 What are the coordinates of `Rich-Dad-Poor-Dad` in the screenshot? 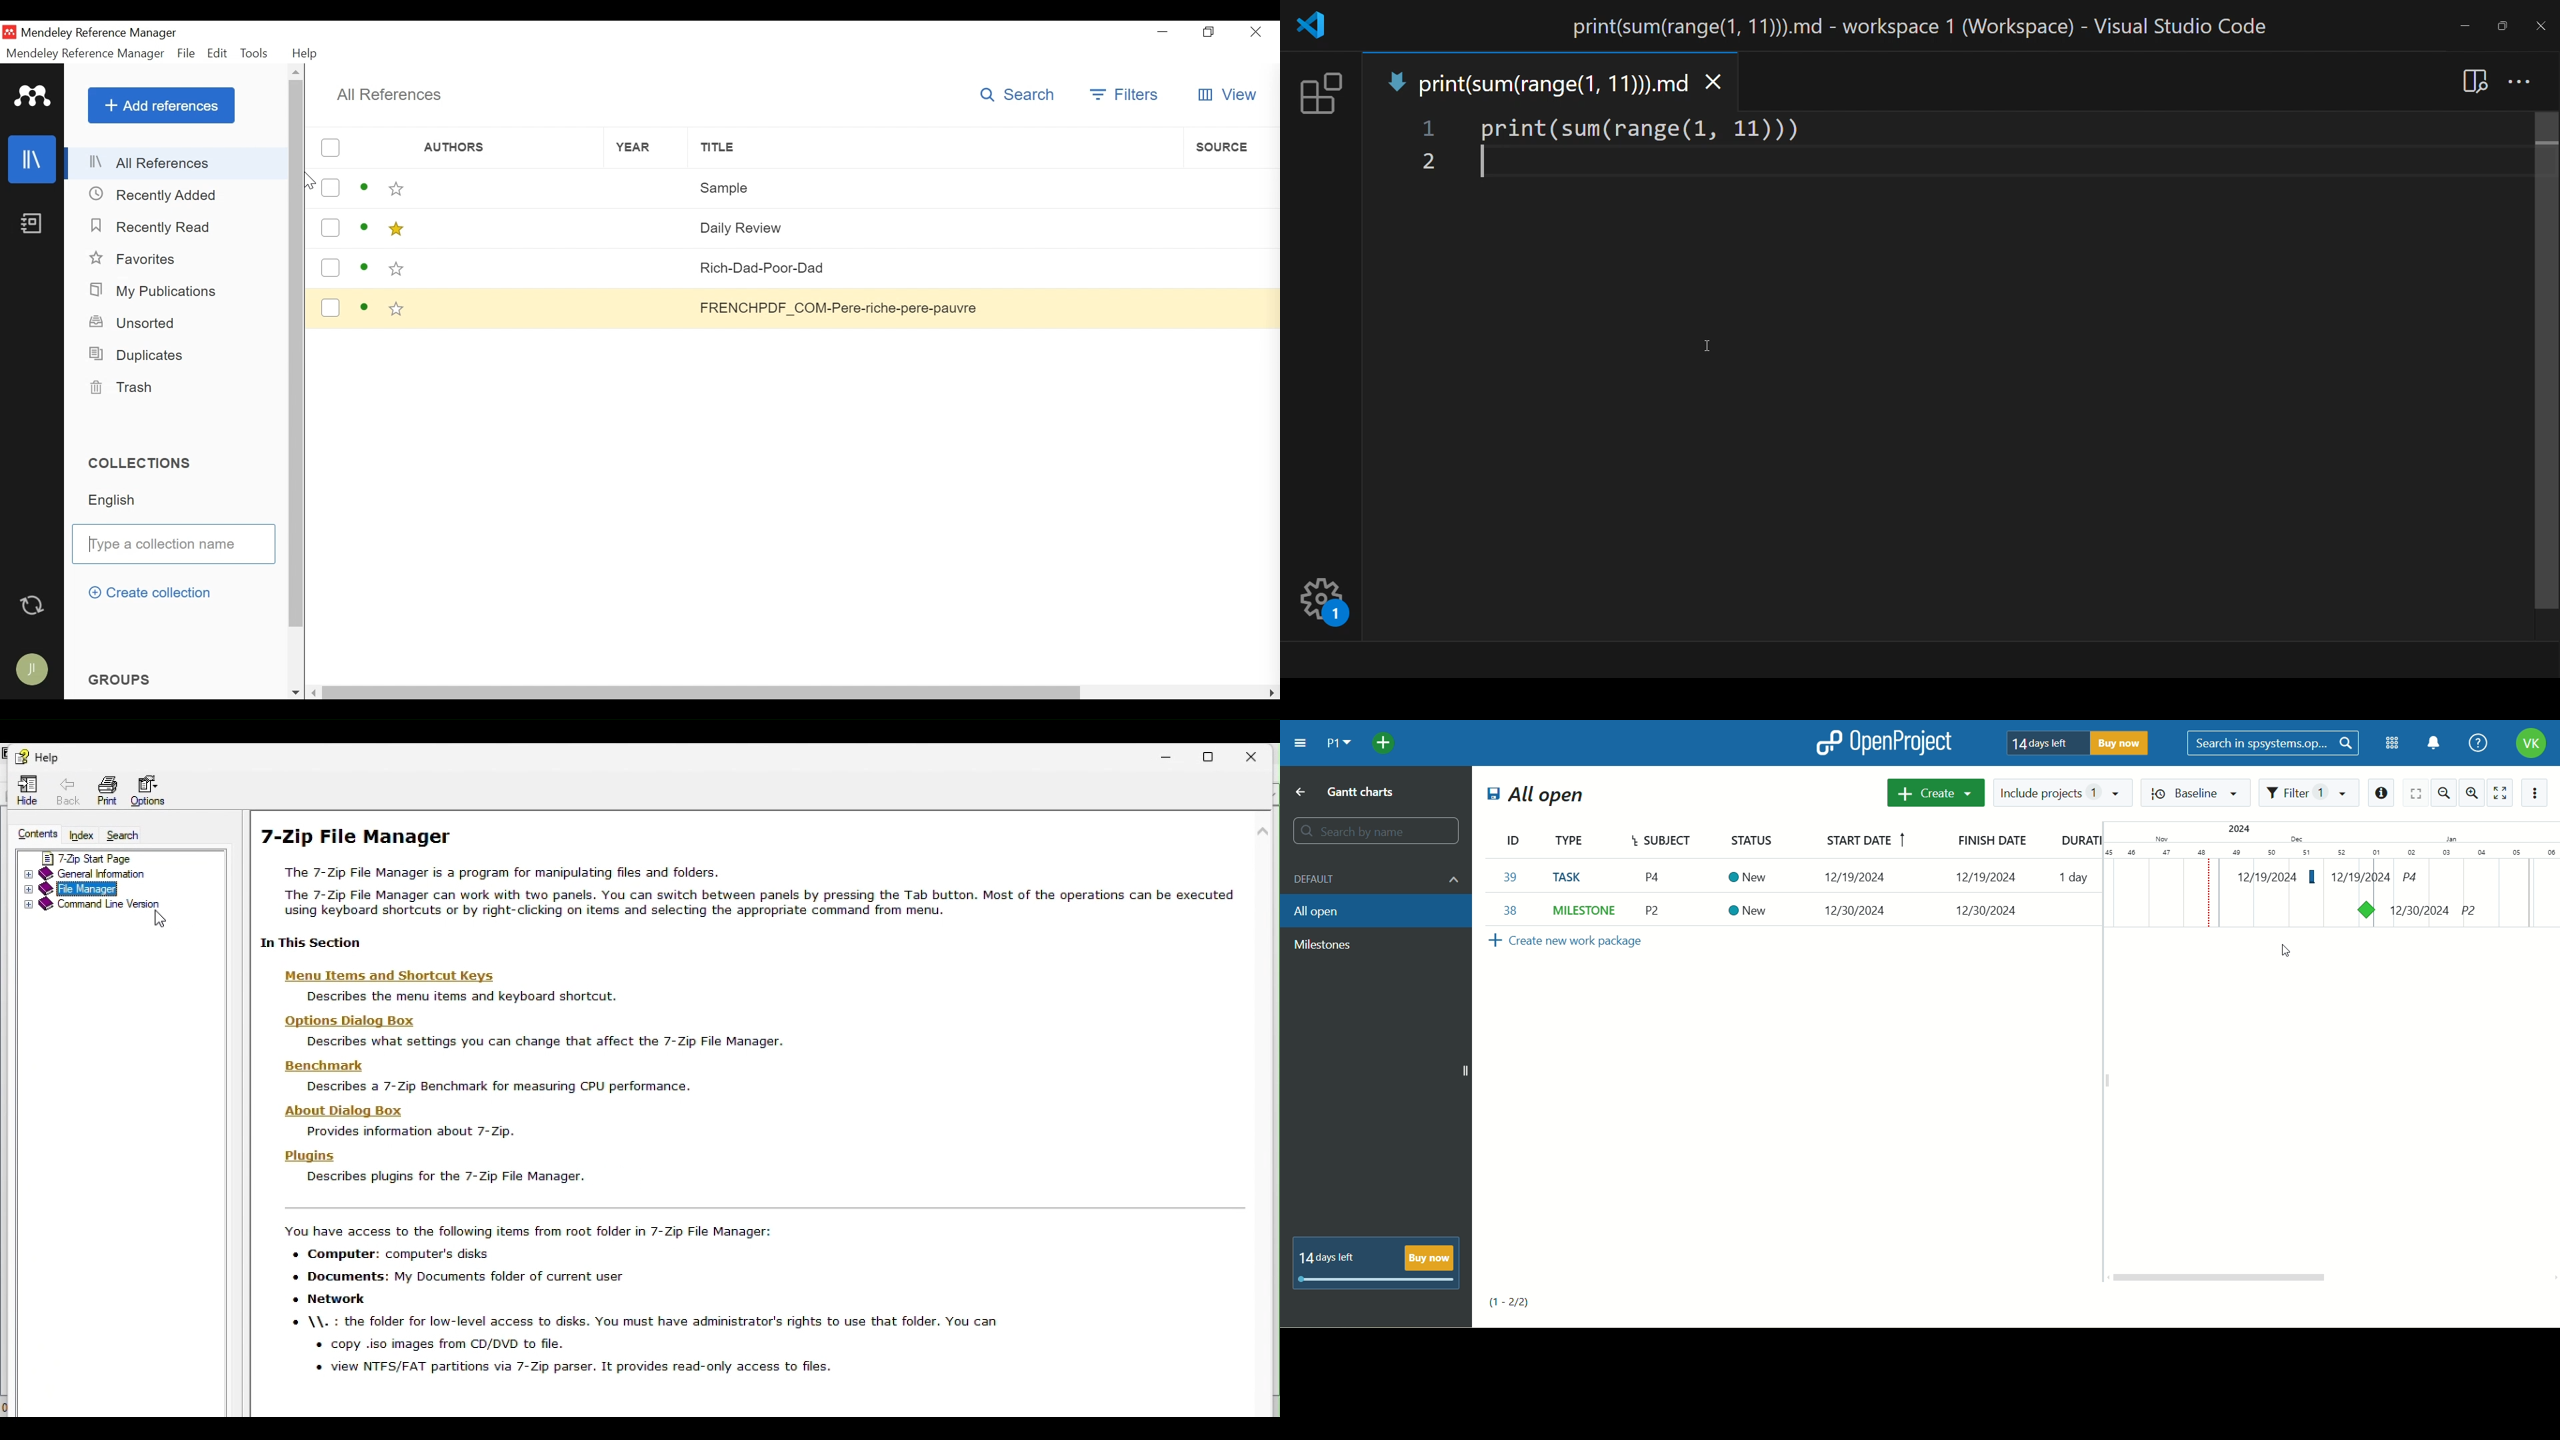 It's located at (935, 267).